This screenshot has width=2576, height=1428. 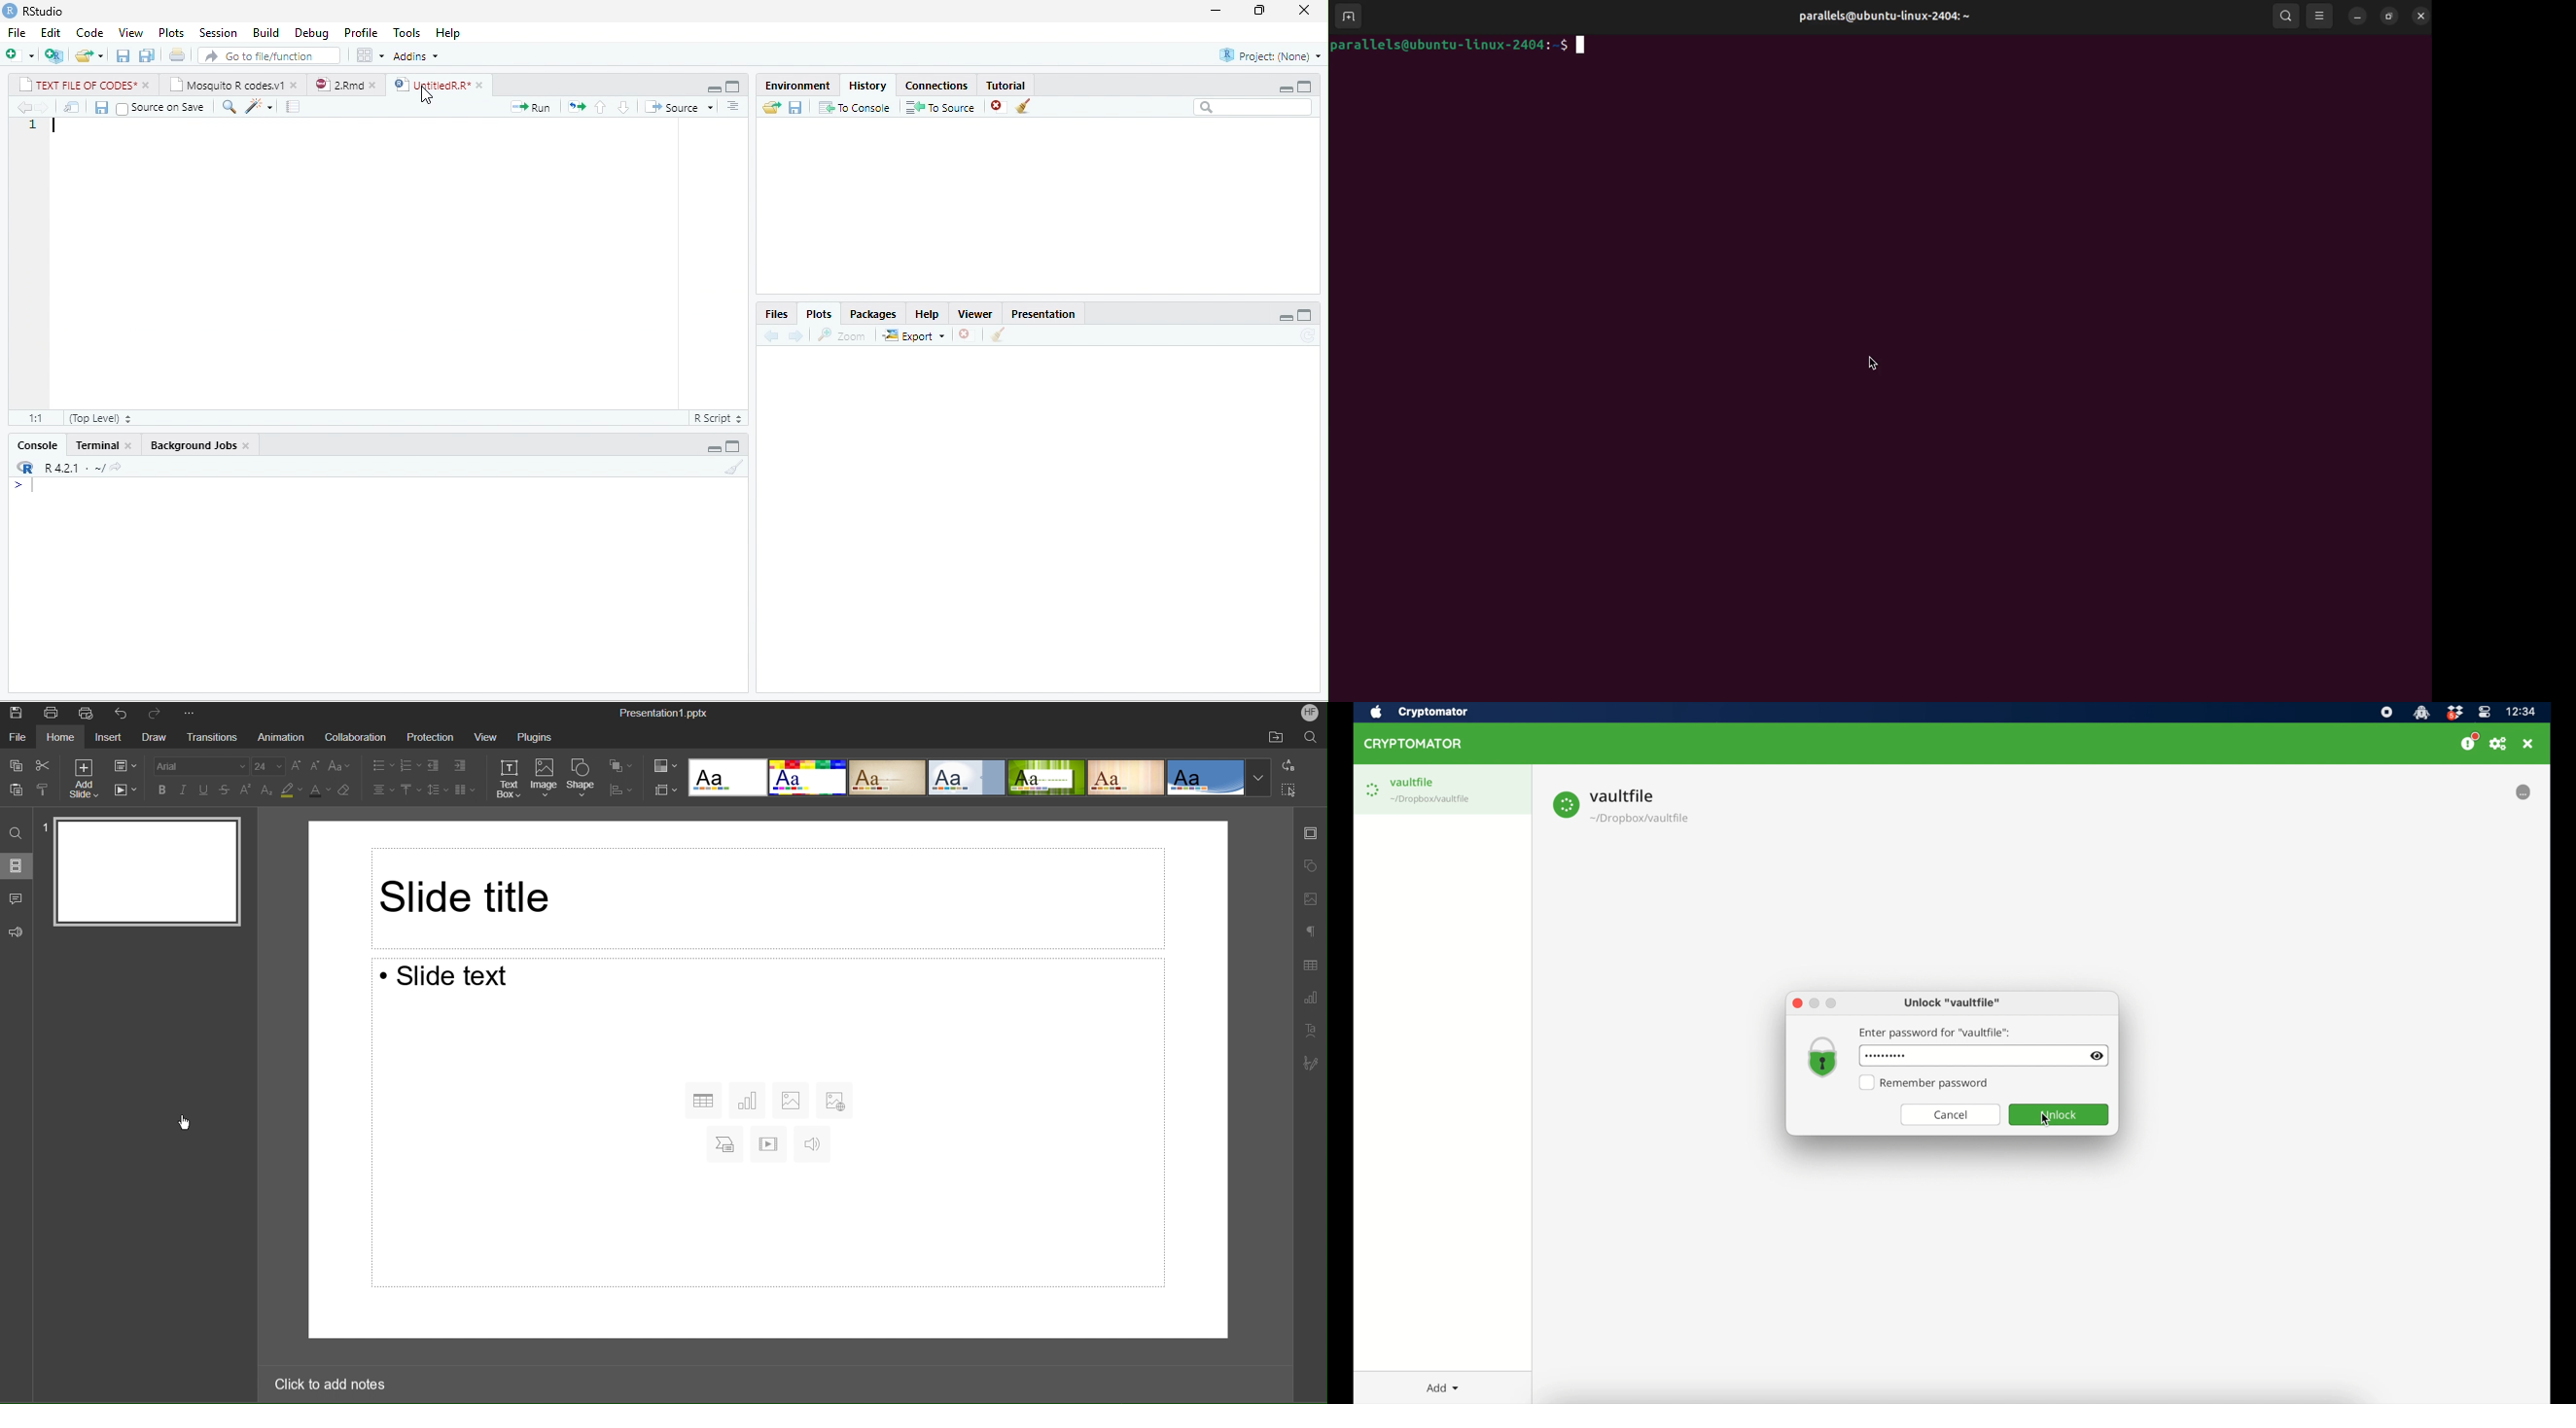 I want to click on Font , so click(x=196, y=764).